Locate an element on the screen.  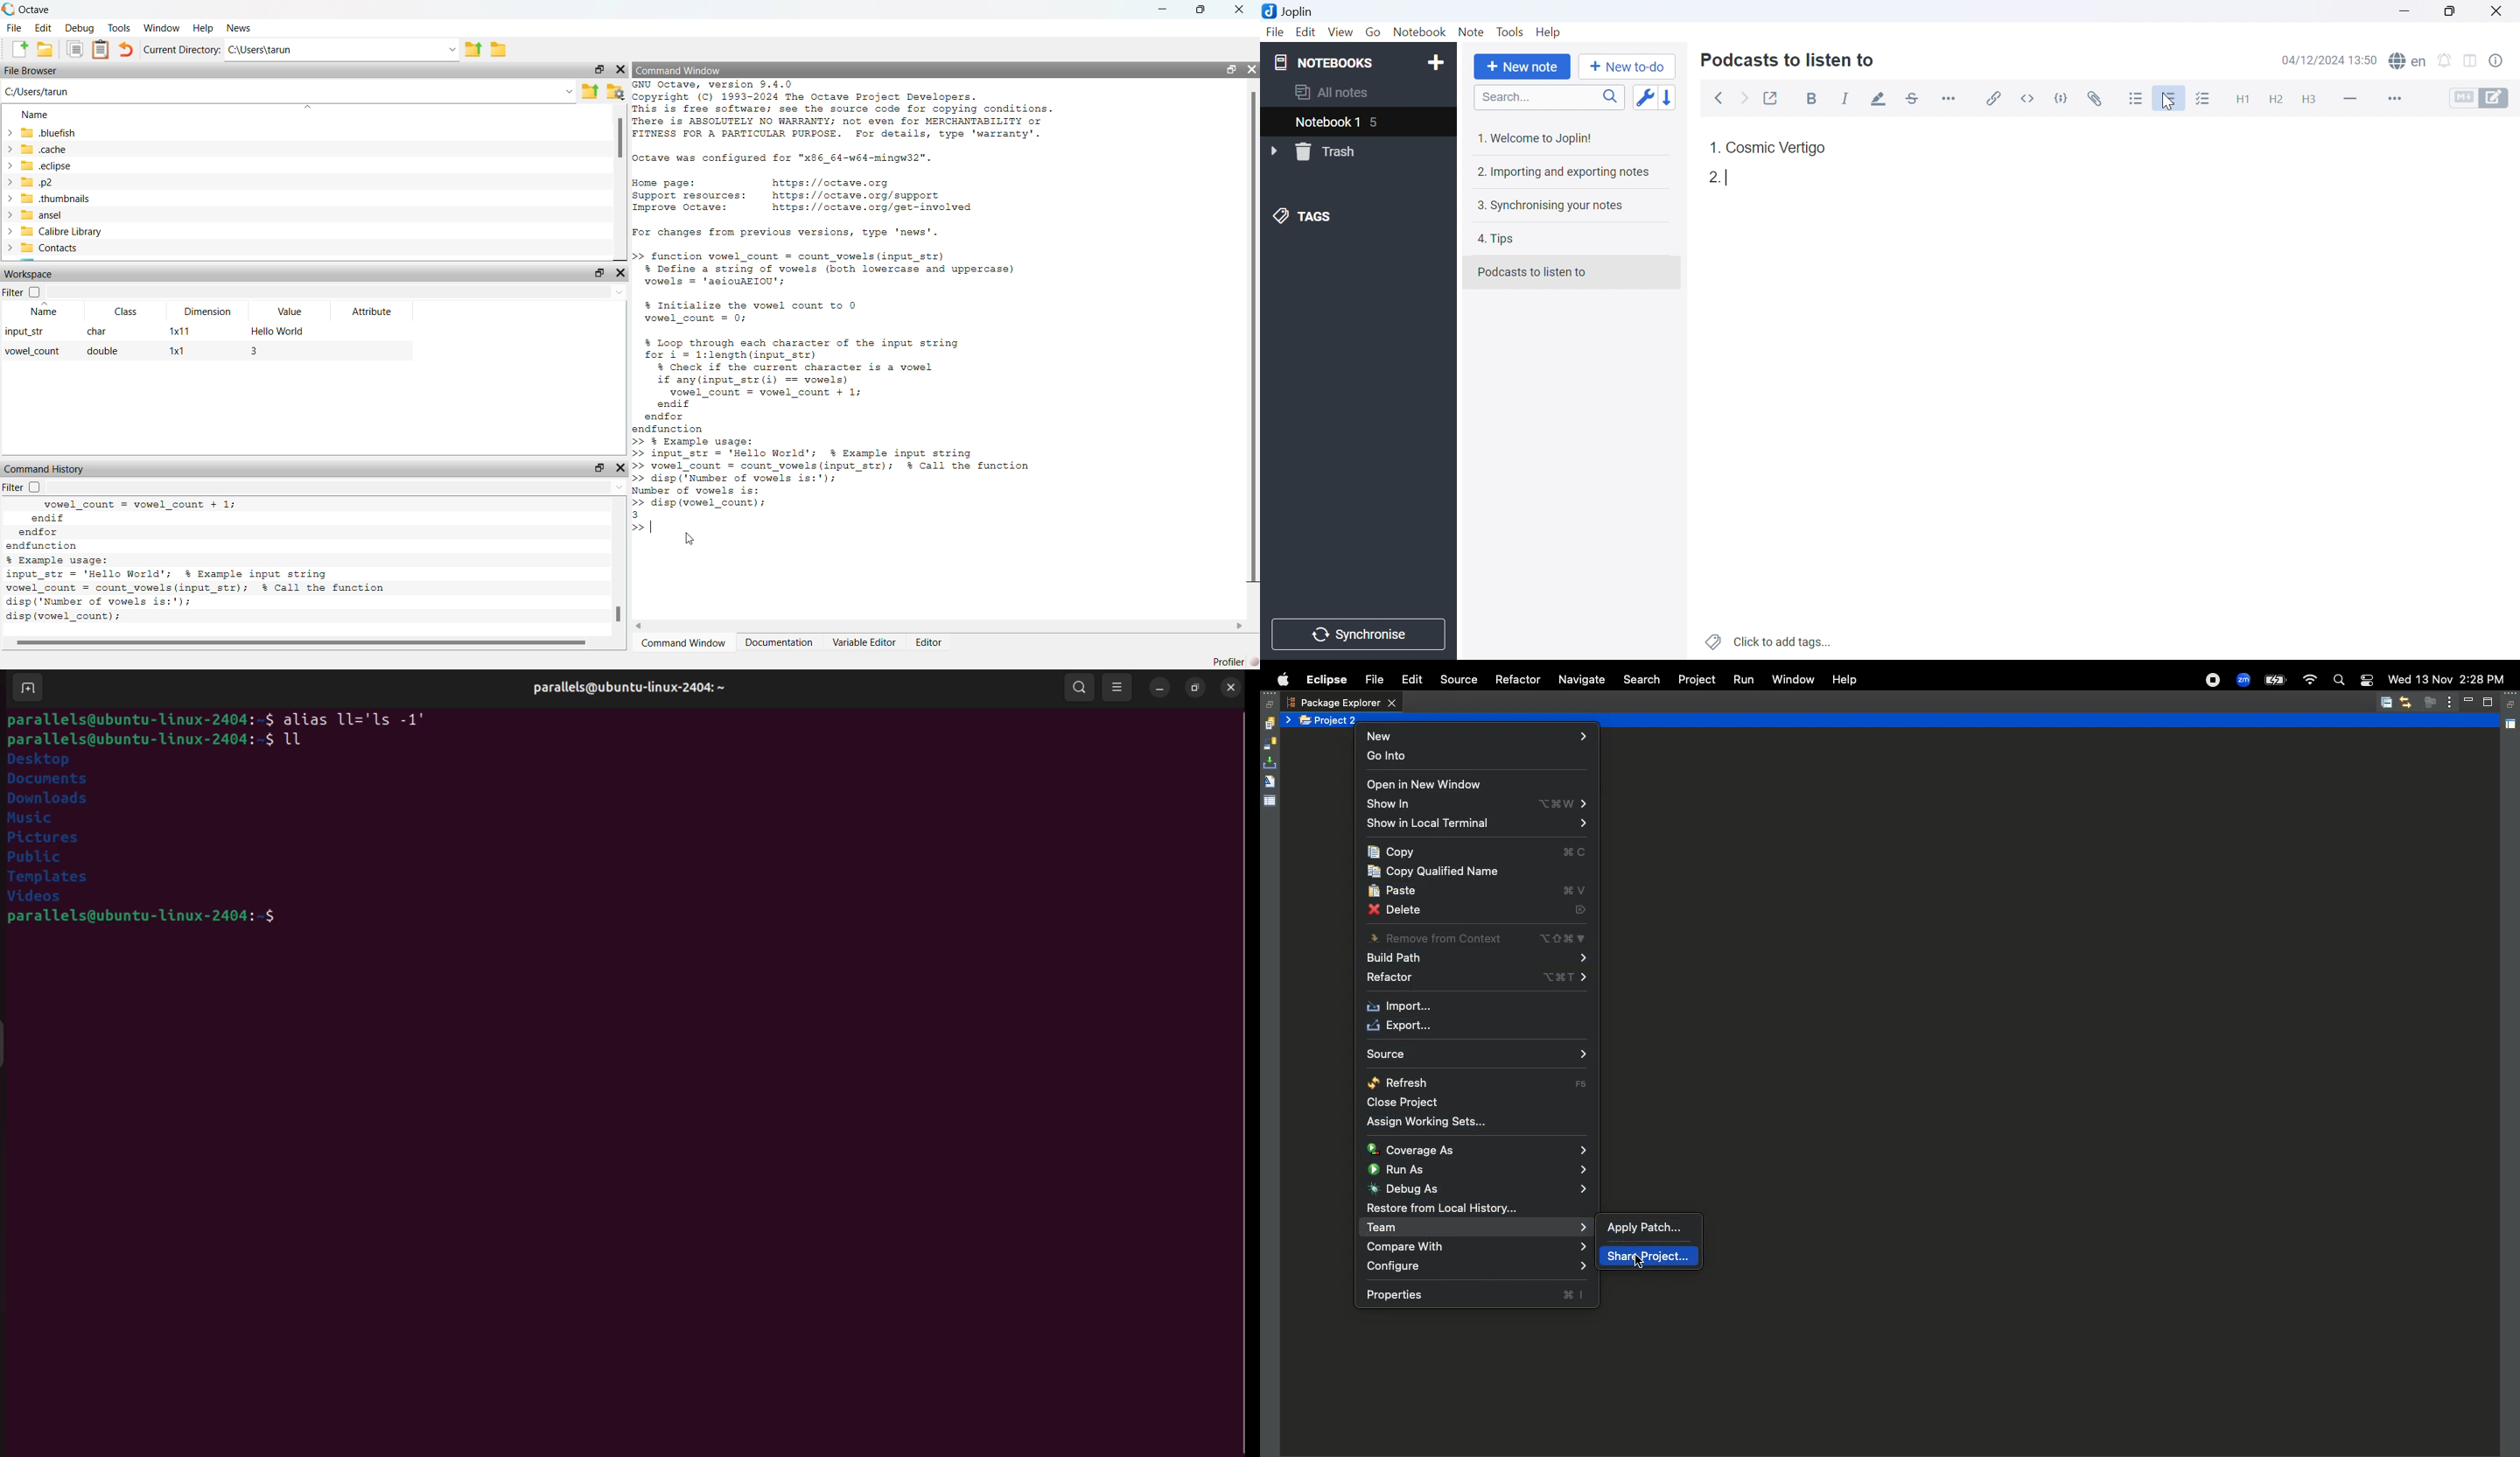
templates is located at coordinates (55, 879).